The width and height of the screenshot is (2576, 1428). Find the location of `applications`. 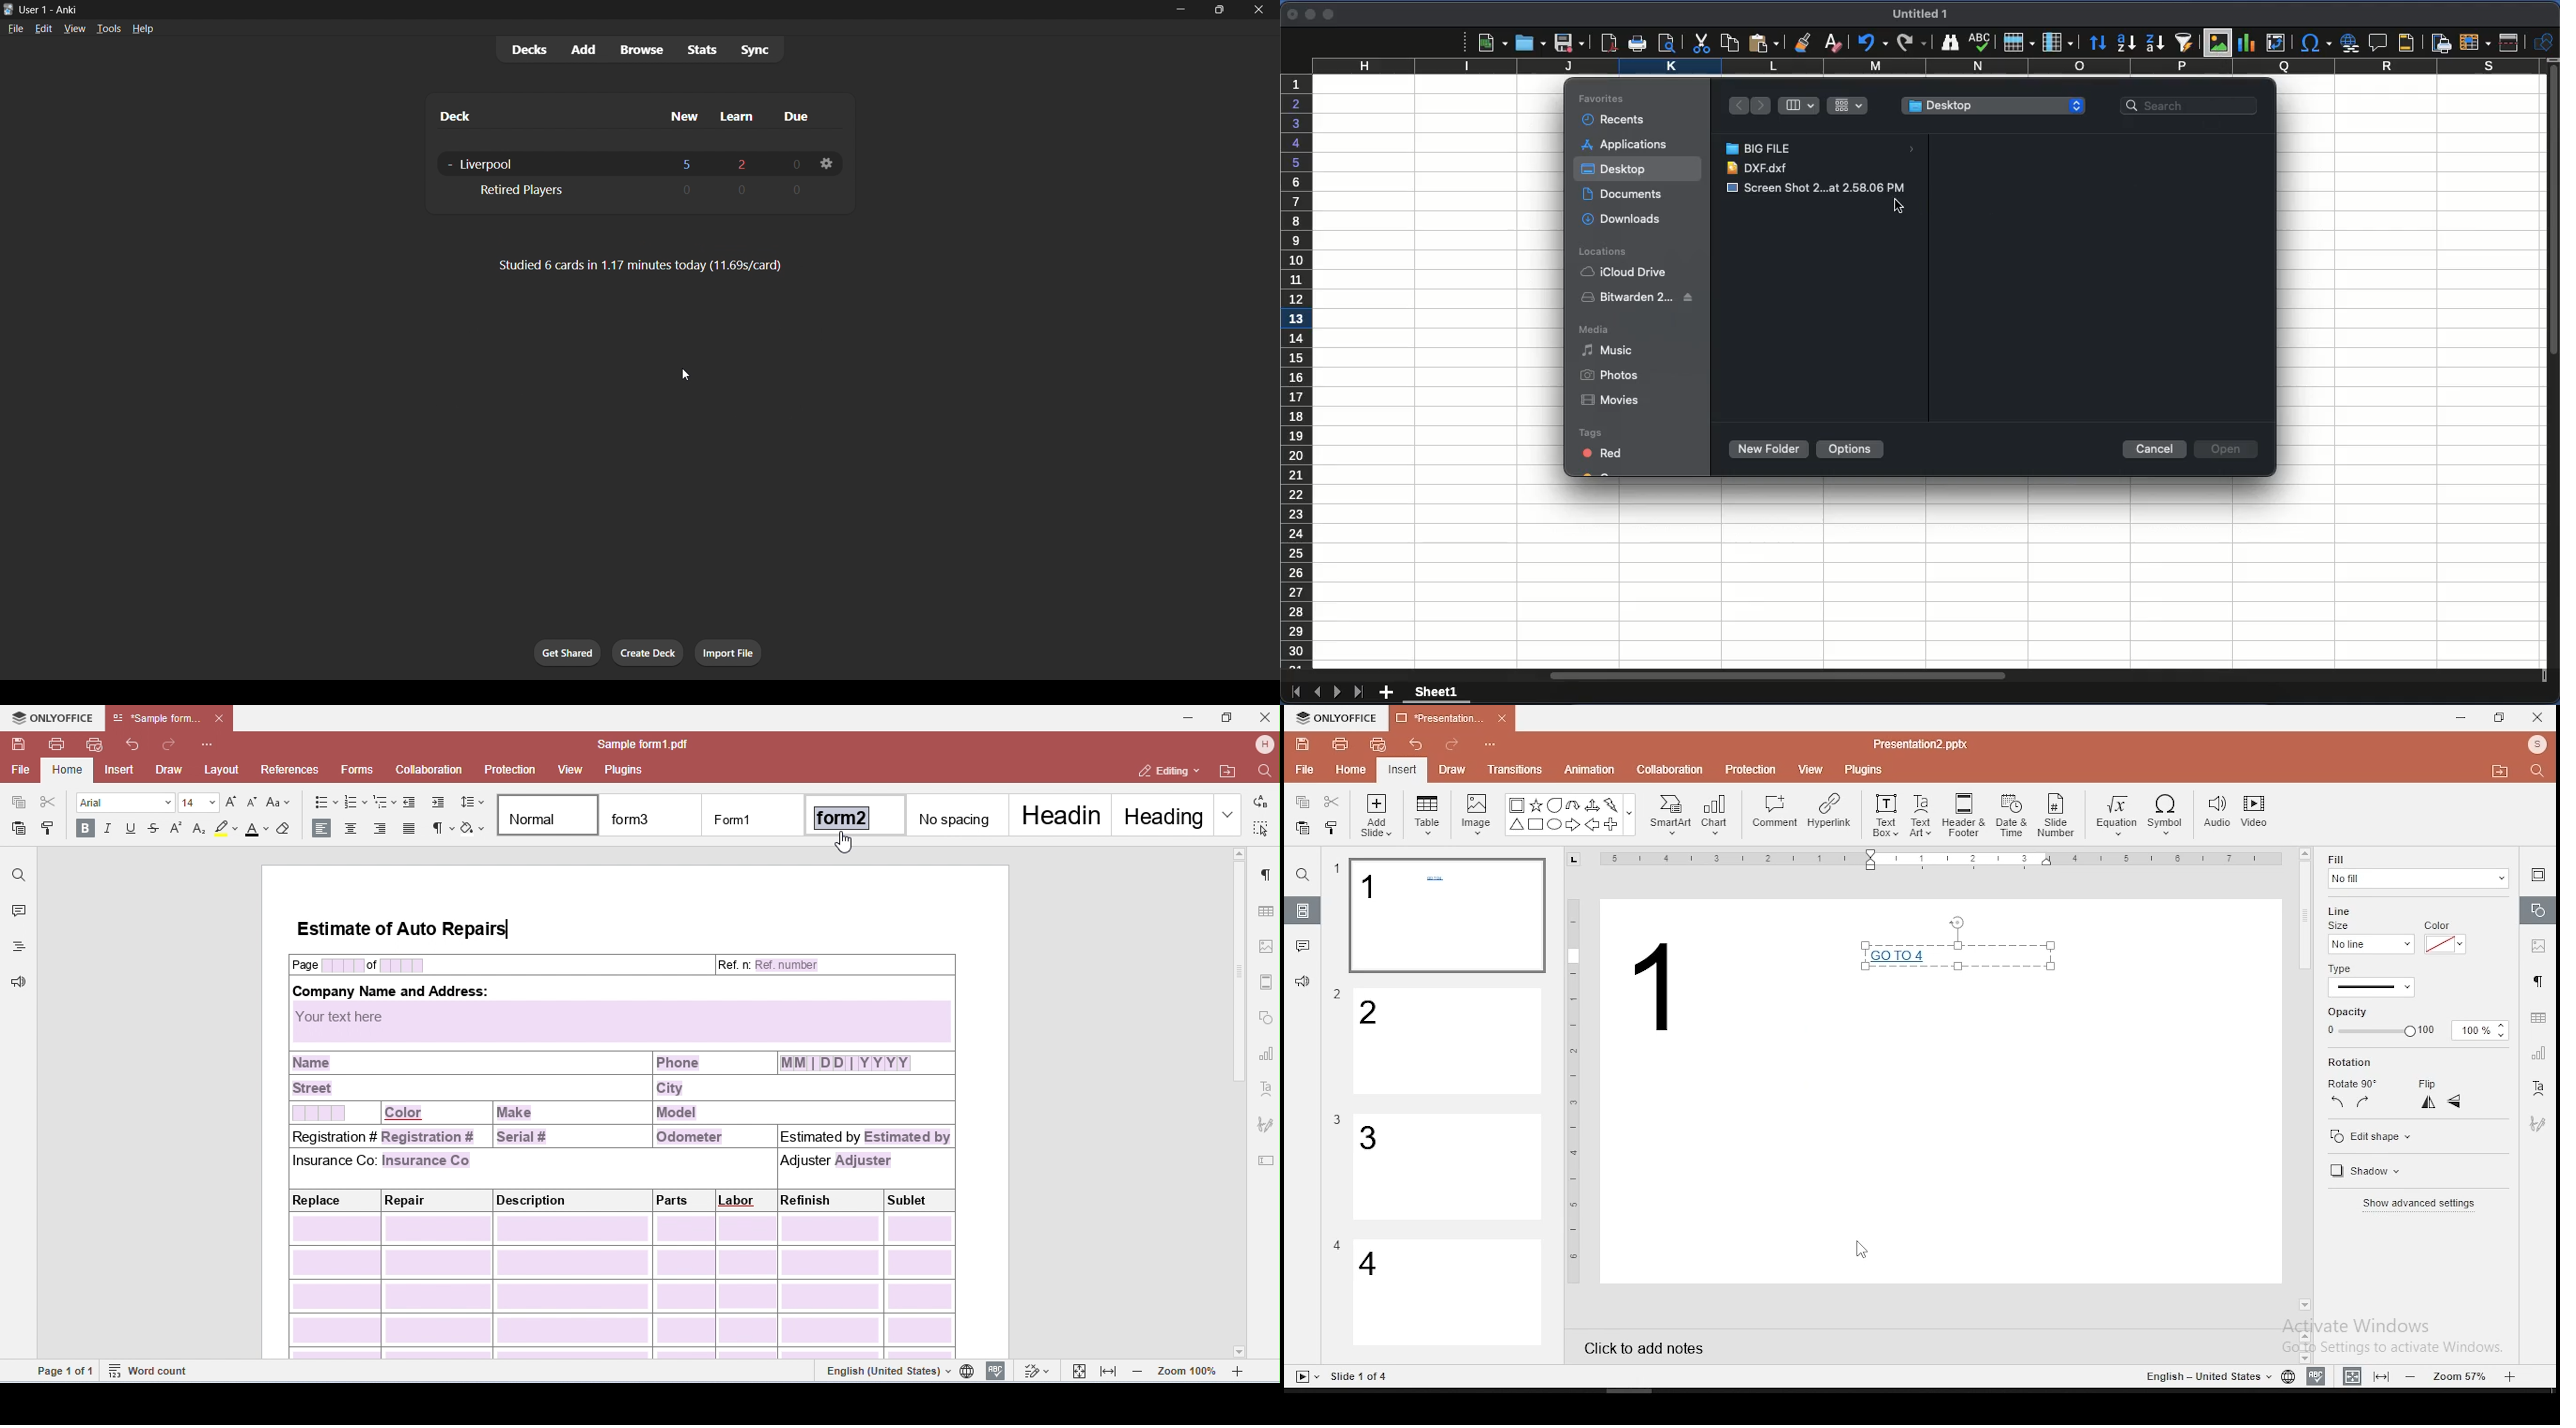

applications is located at coordinates (1625, 144).